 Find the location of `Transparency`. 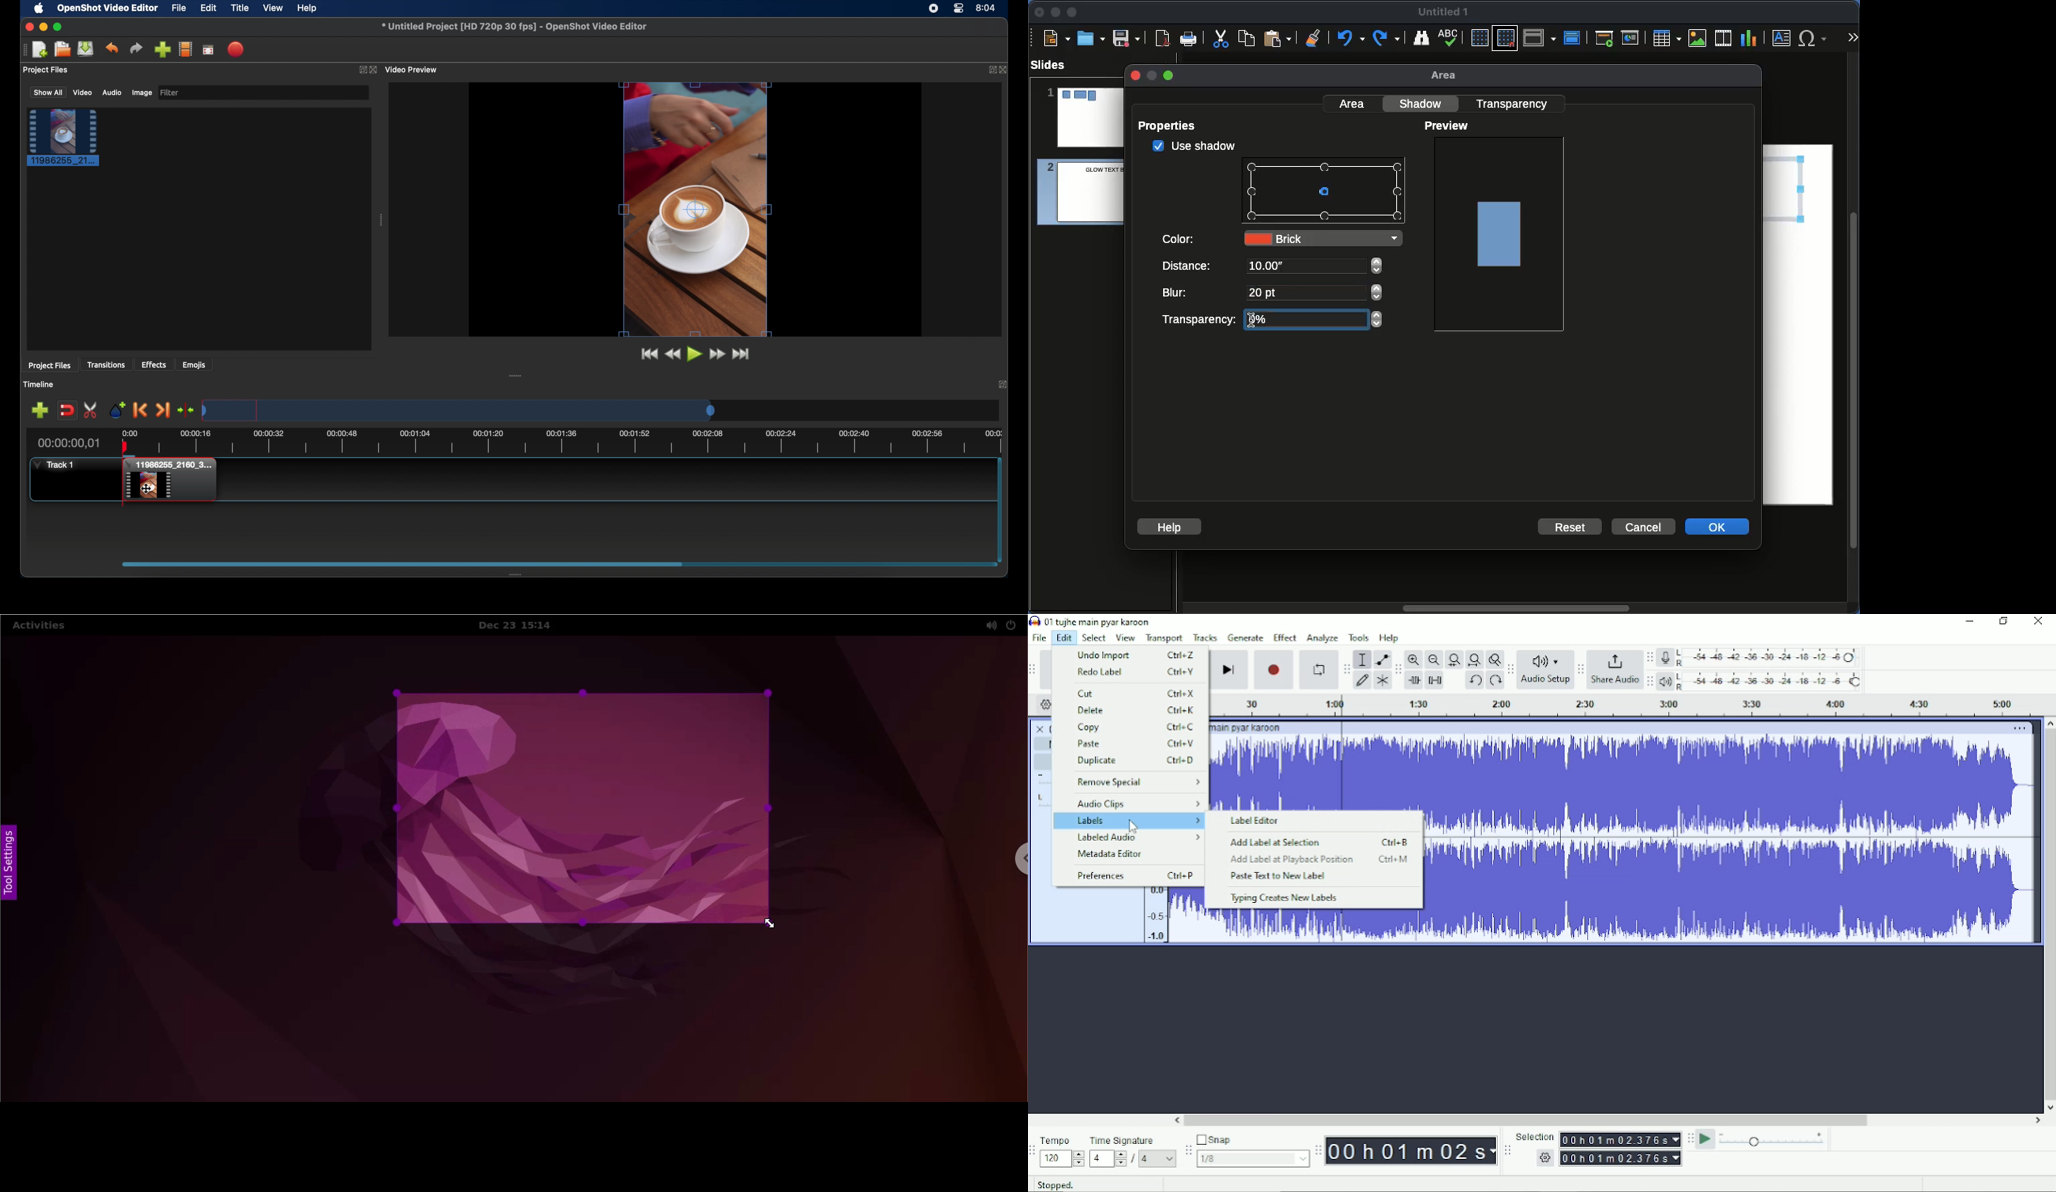

Transparency is located at coordinates (1198, 318).